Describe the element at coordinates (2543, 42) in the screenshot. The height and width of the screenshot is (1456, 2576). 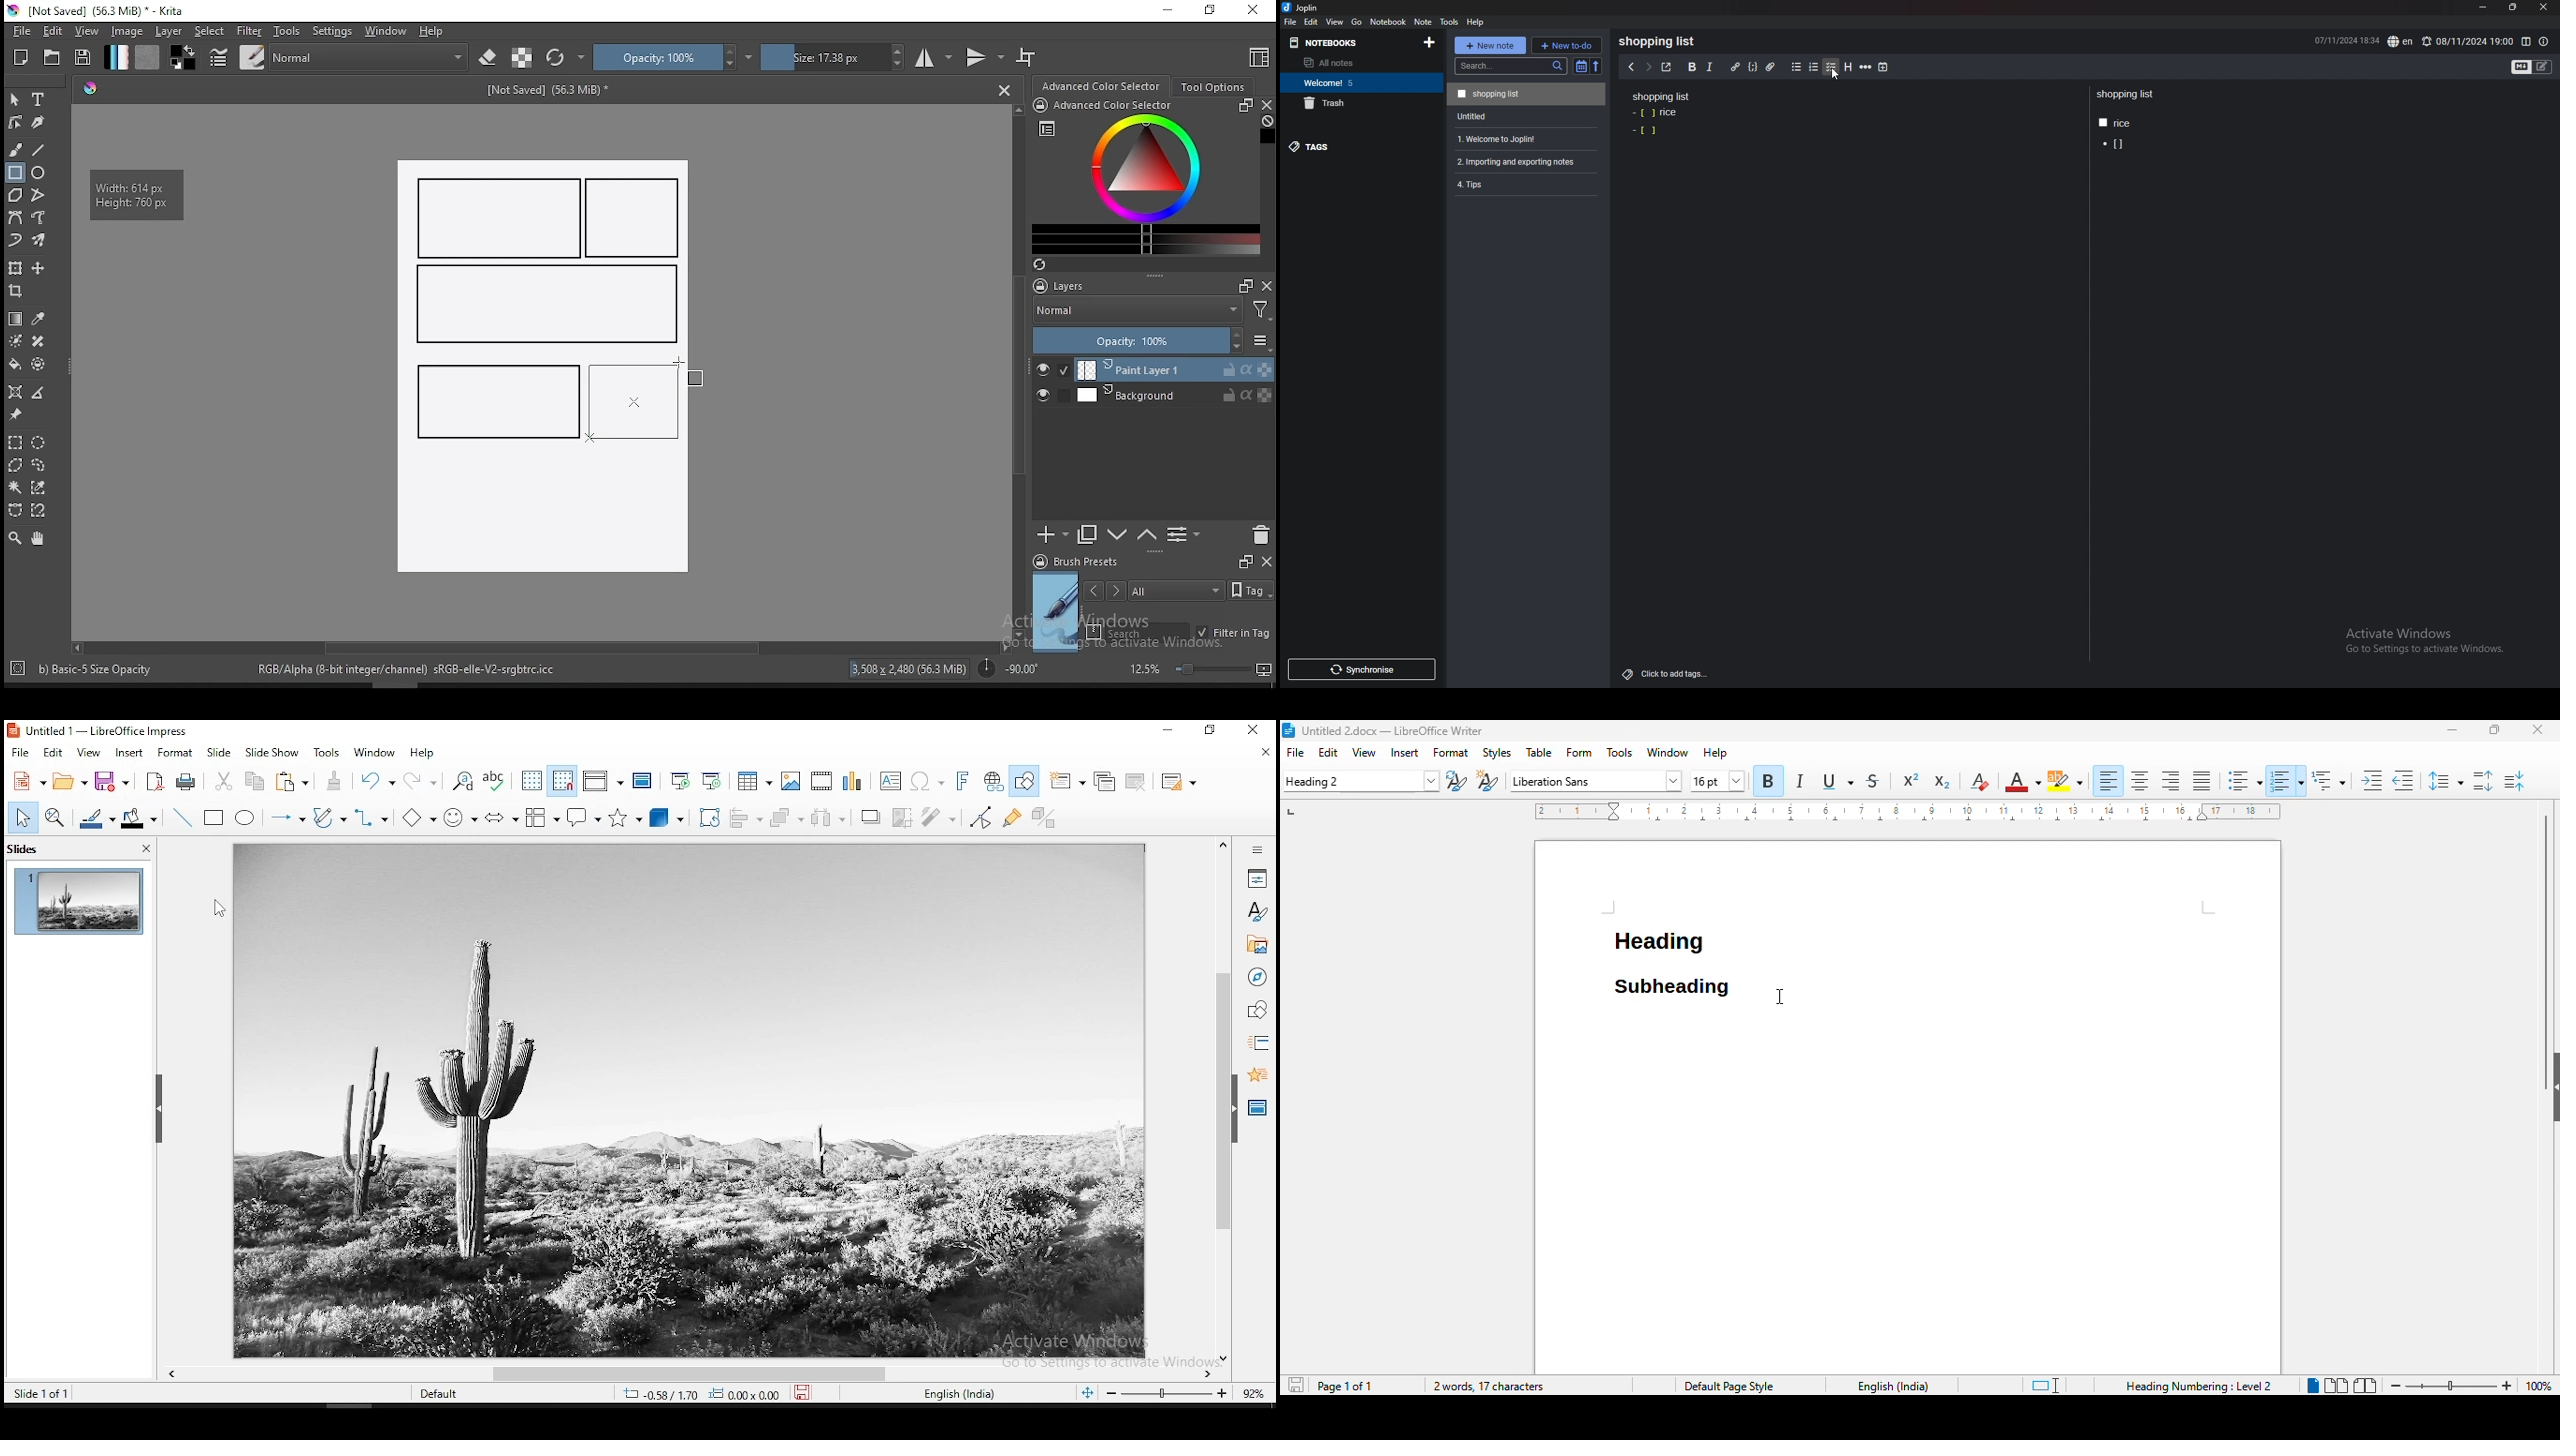
I see `note properties` at that location.